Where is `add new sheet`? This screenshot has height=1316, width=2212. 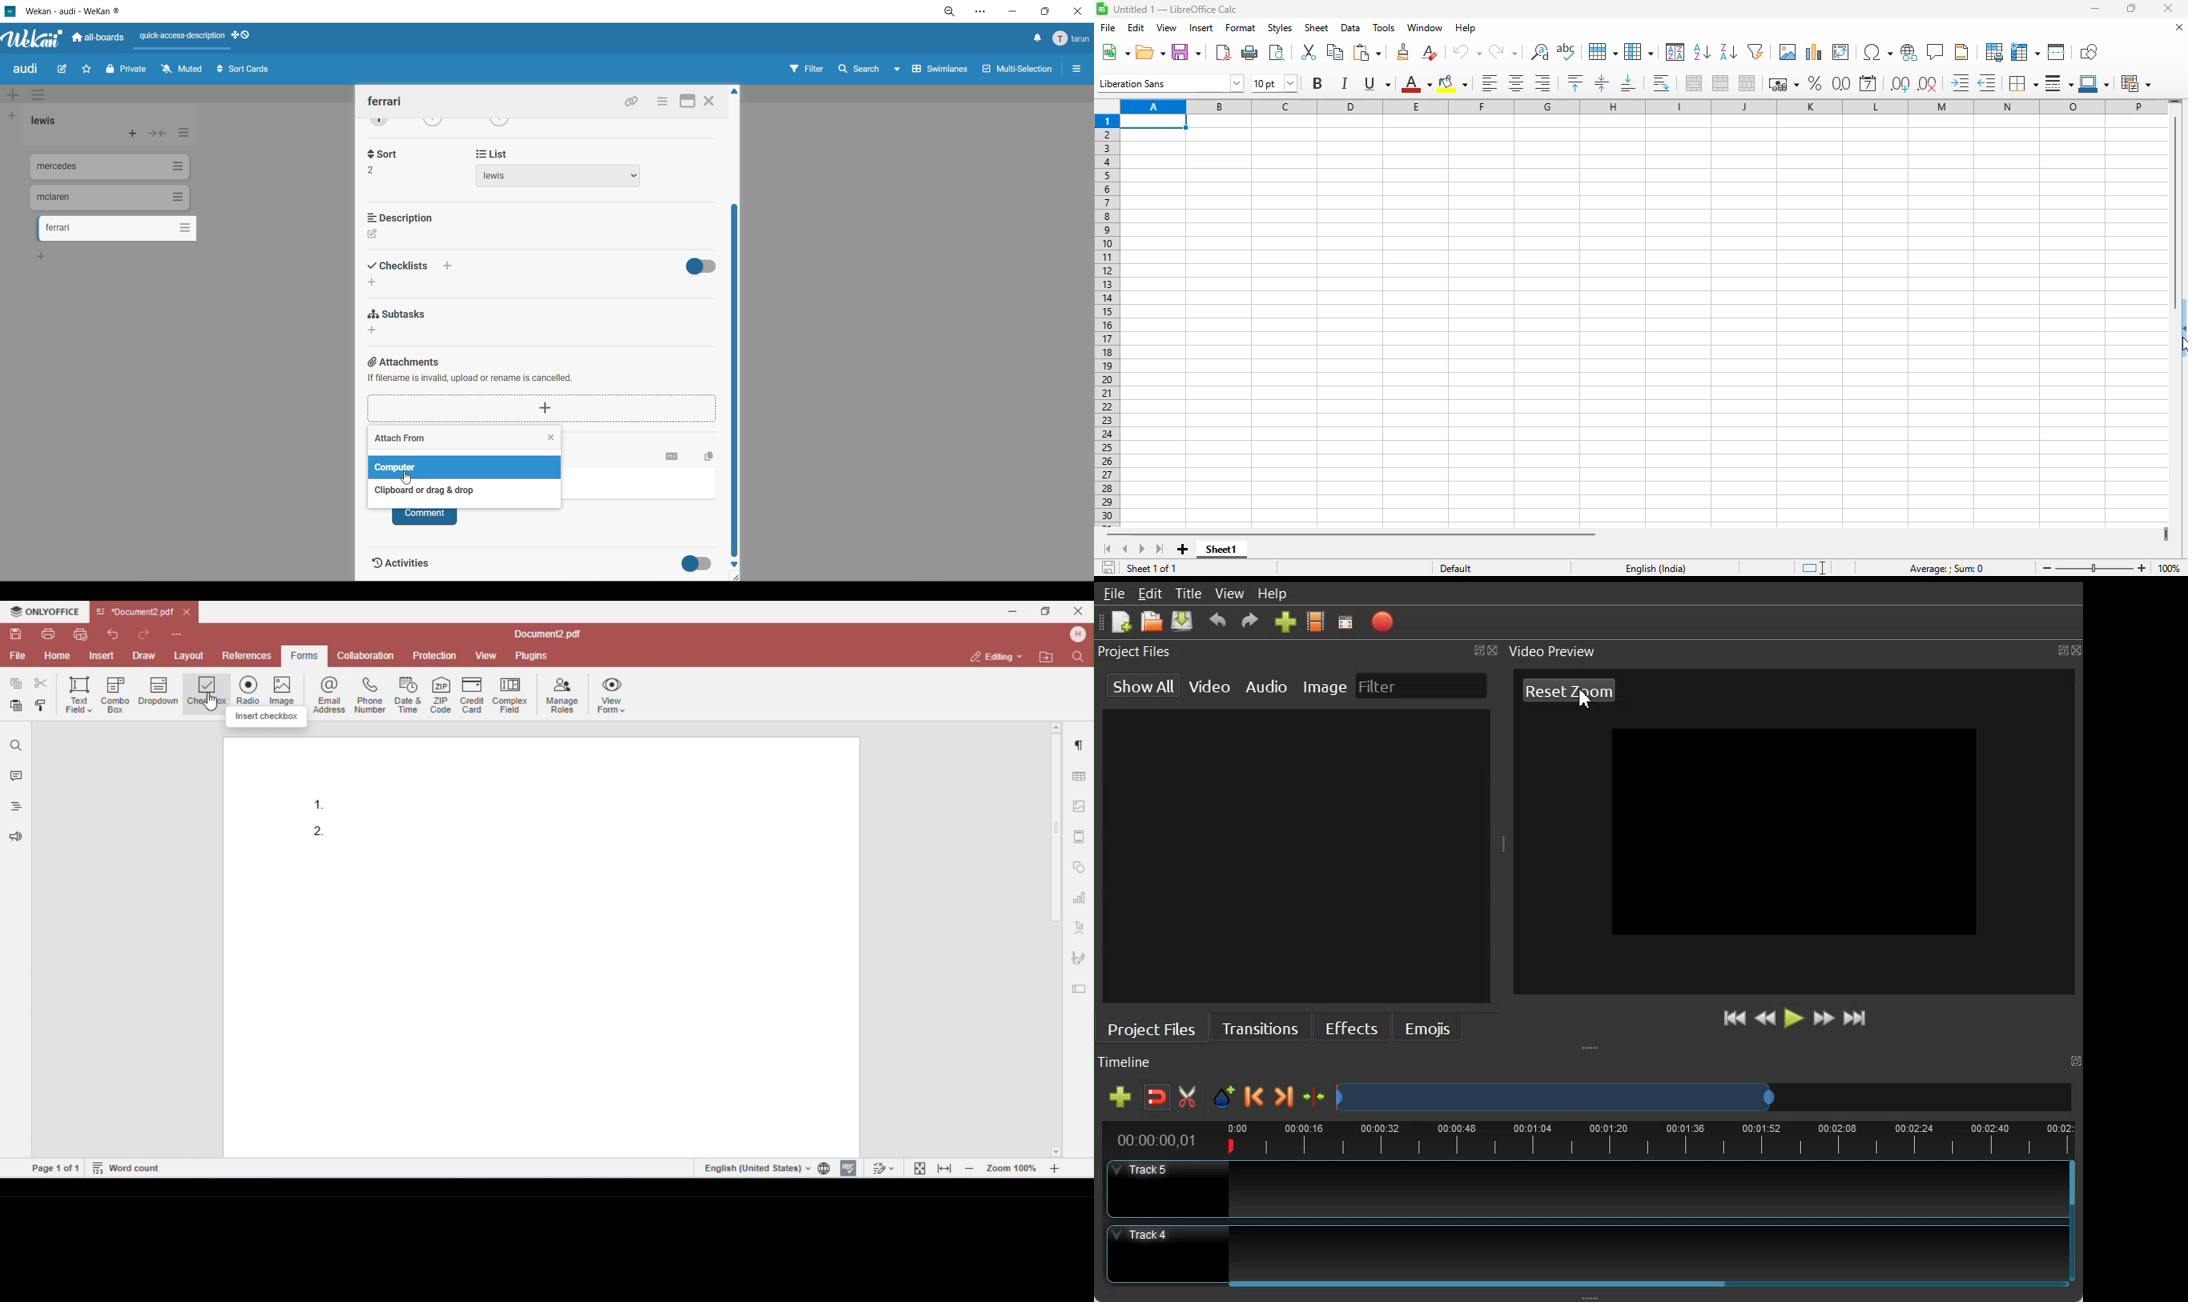 add new sheet is located at coordinates (1183, 550).